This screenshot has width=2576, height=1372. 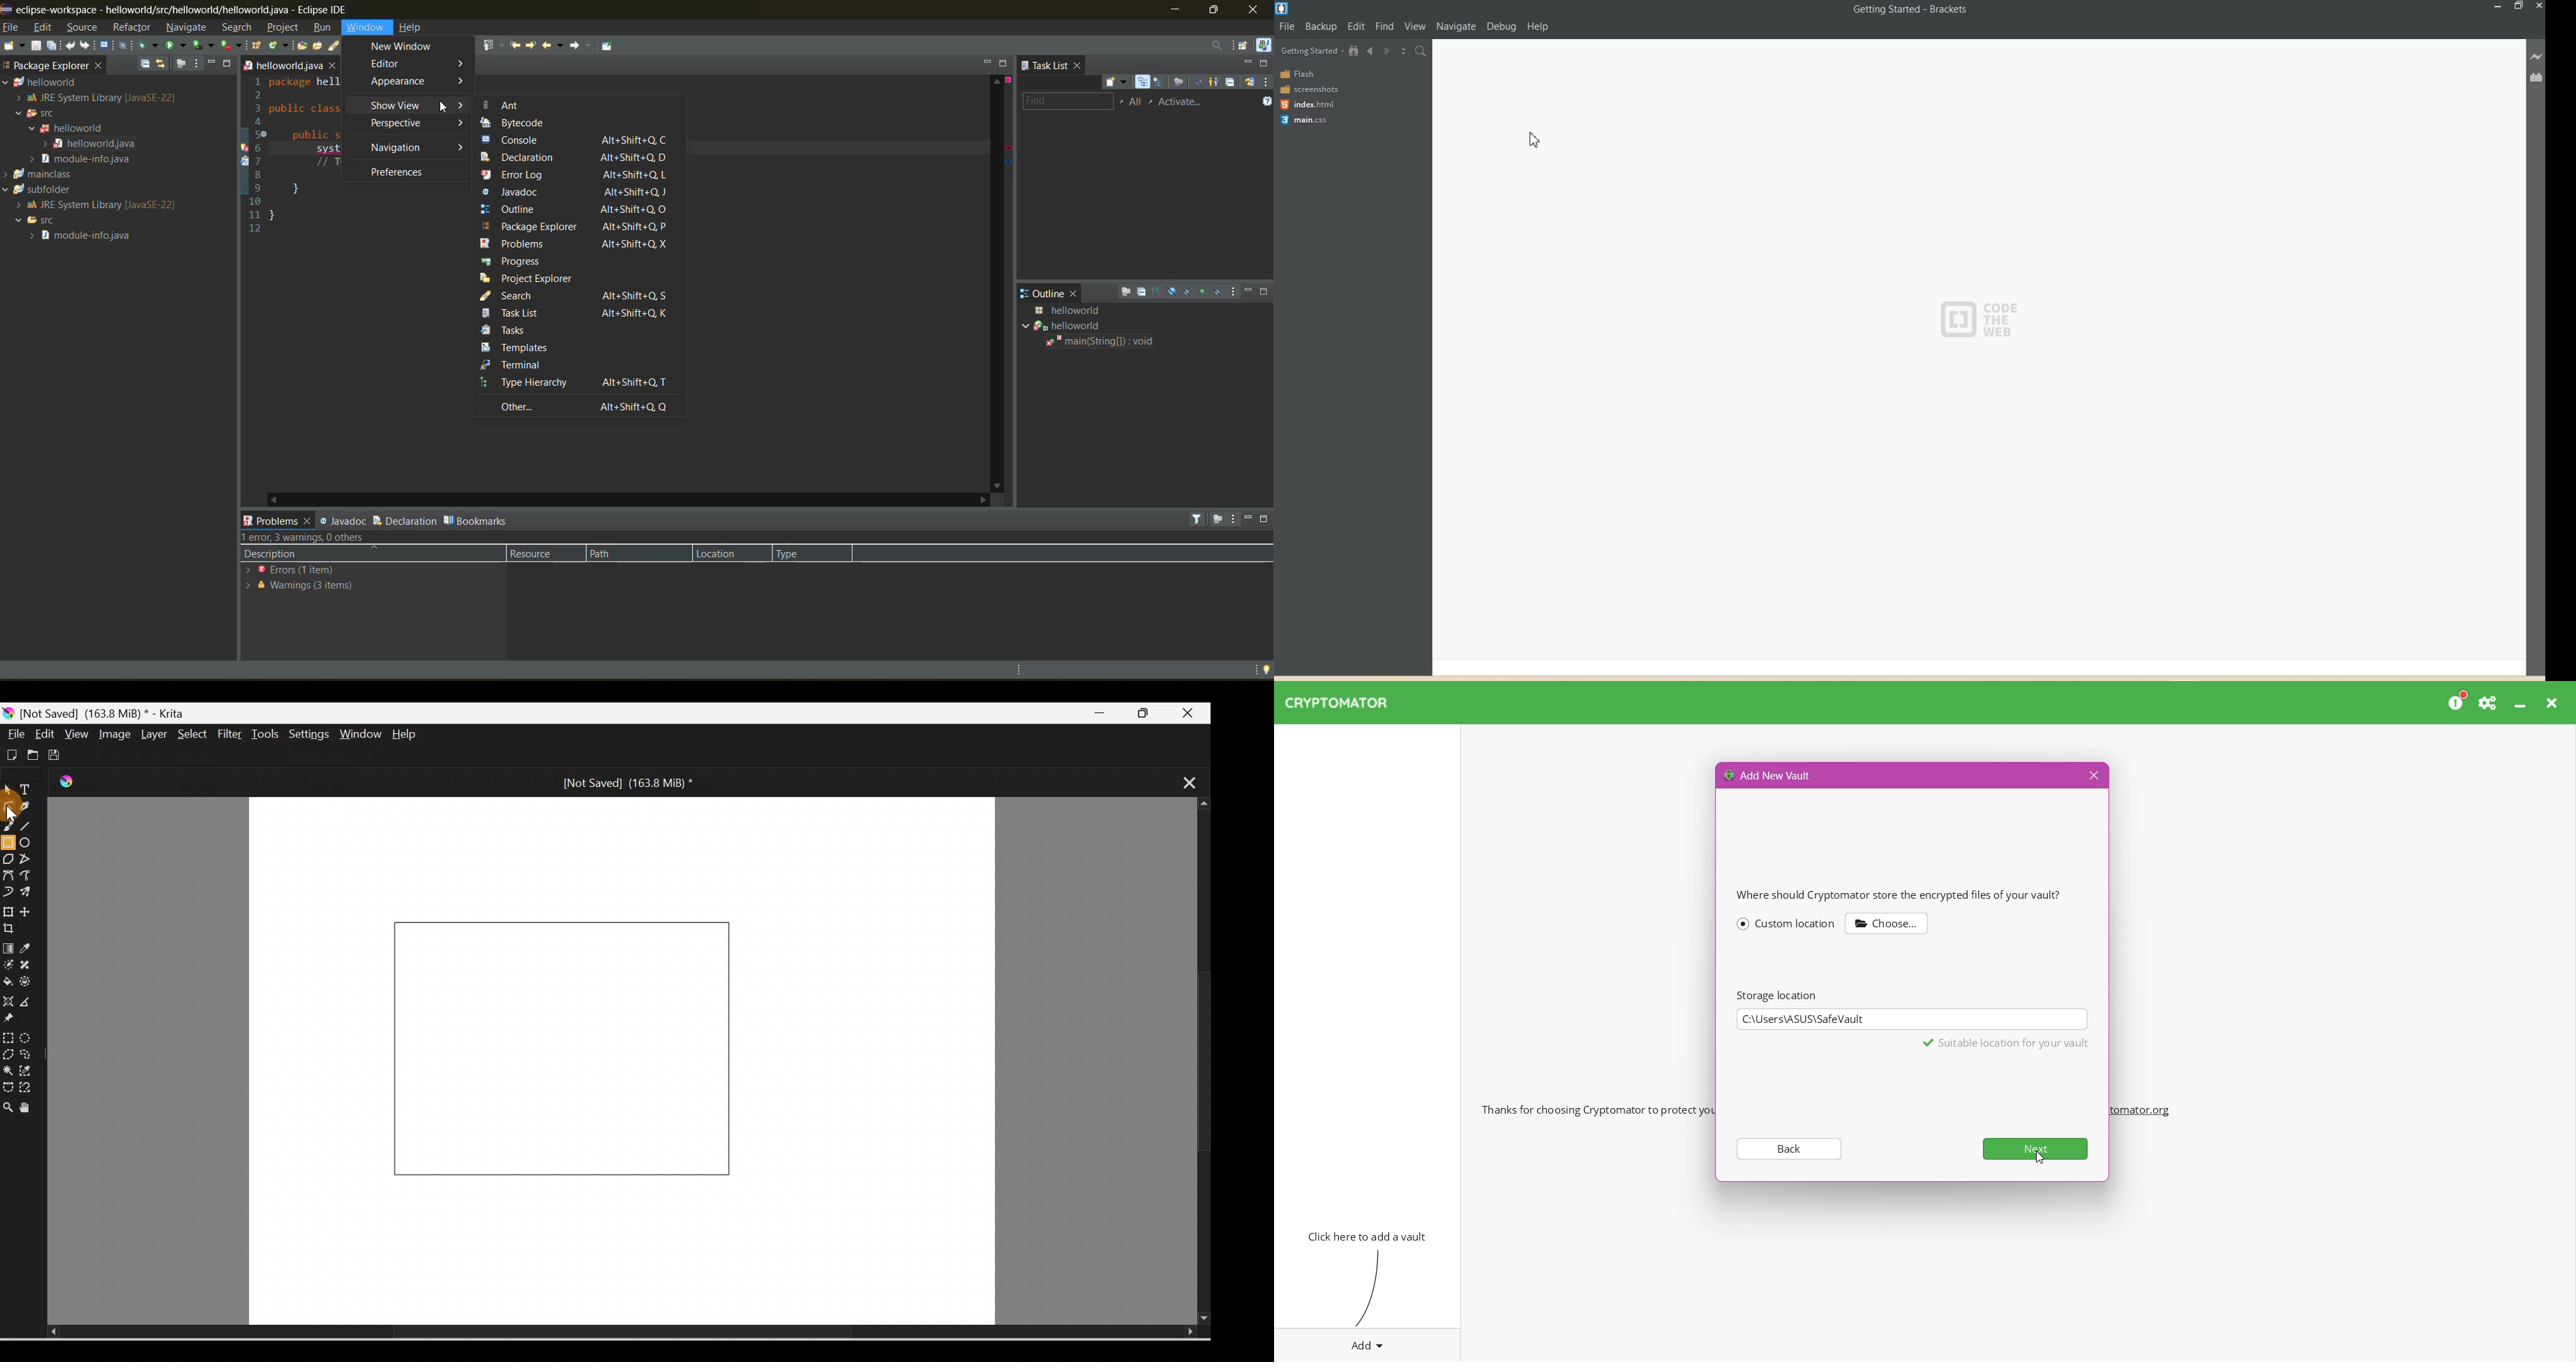 I want to click on toggle breadcrumb, so click(x=366, y=46).